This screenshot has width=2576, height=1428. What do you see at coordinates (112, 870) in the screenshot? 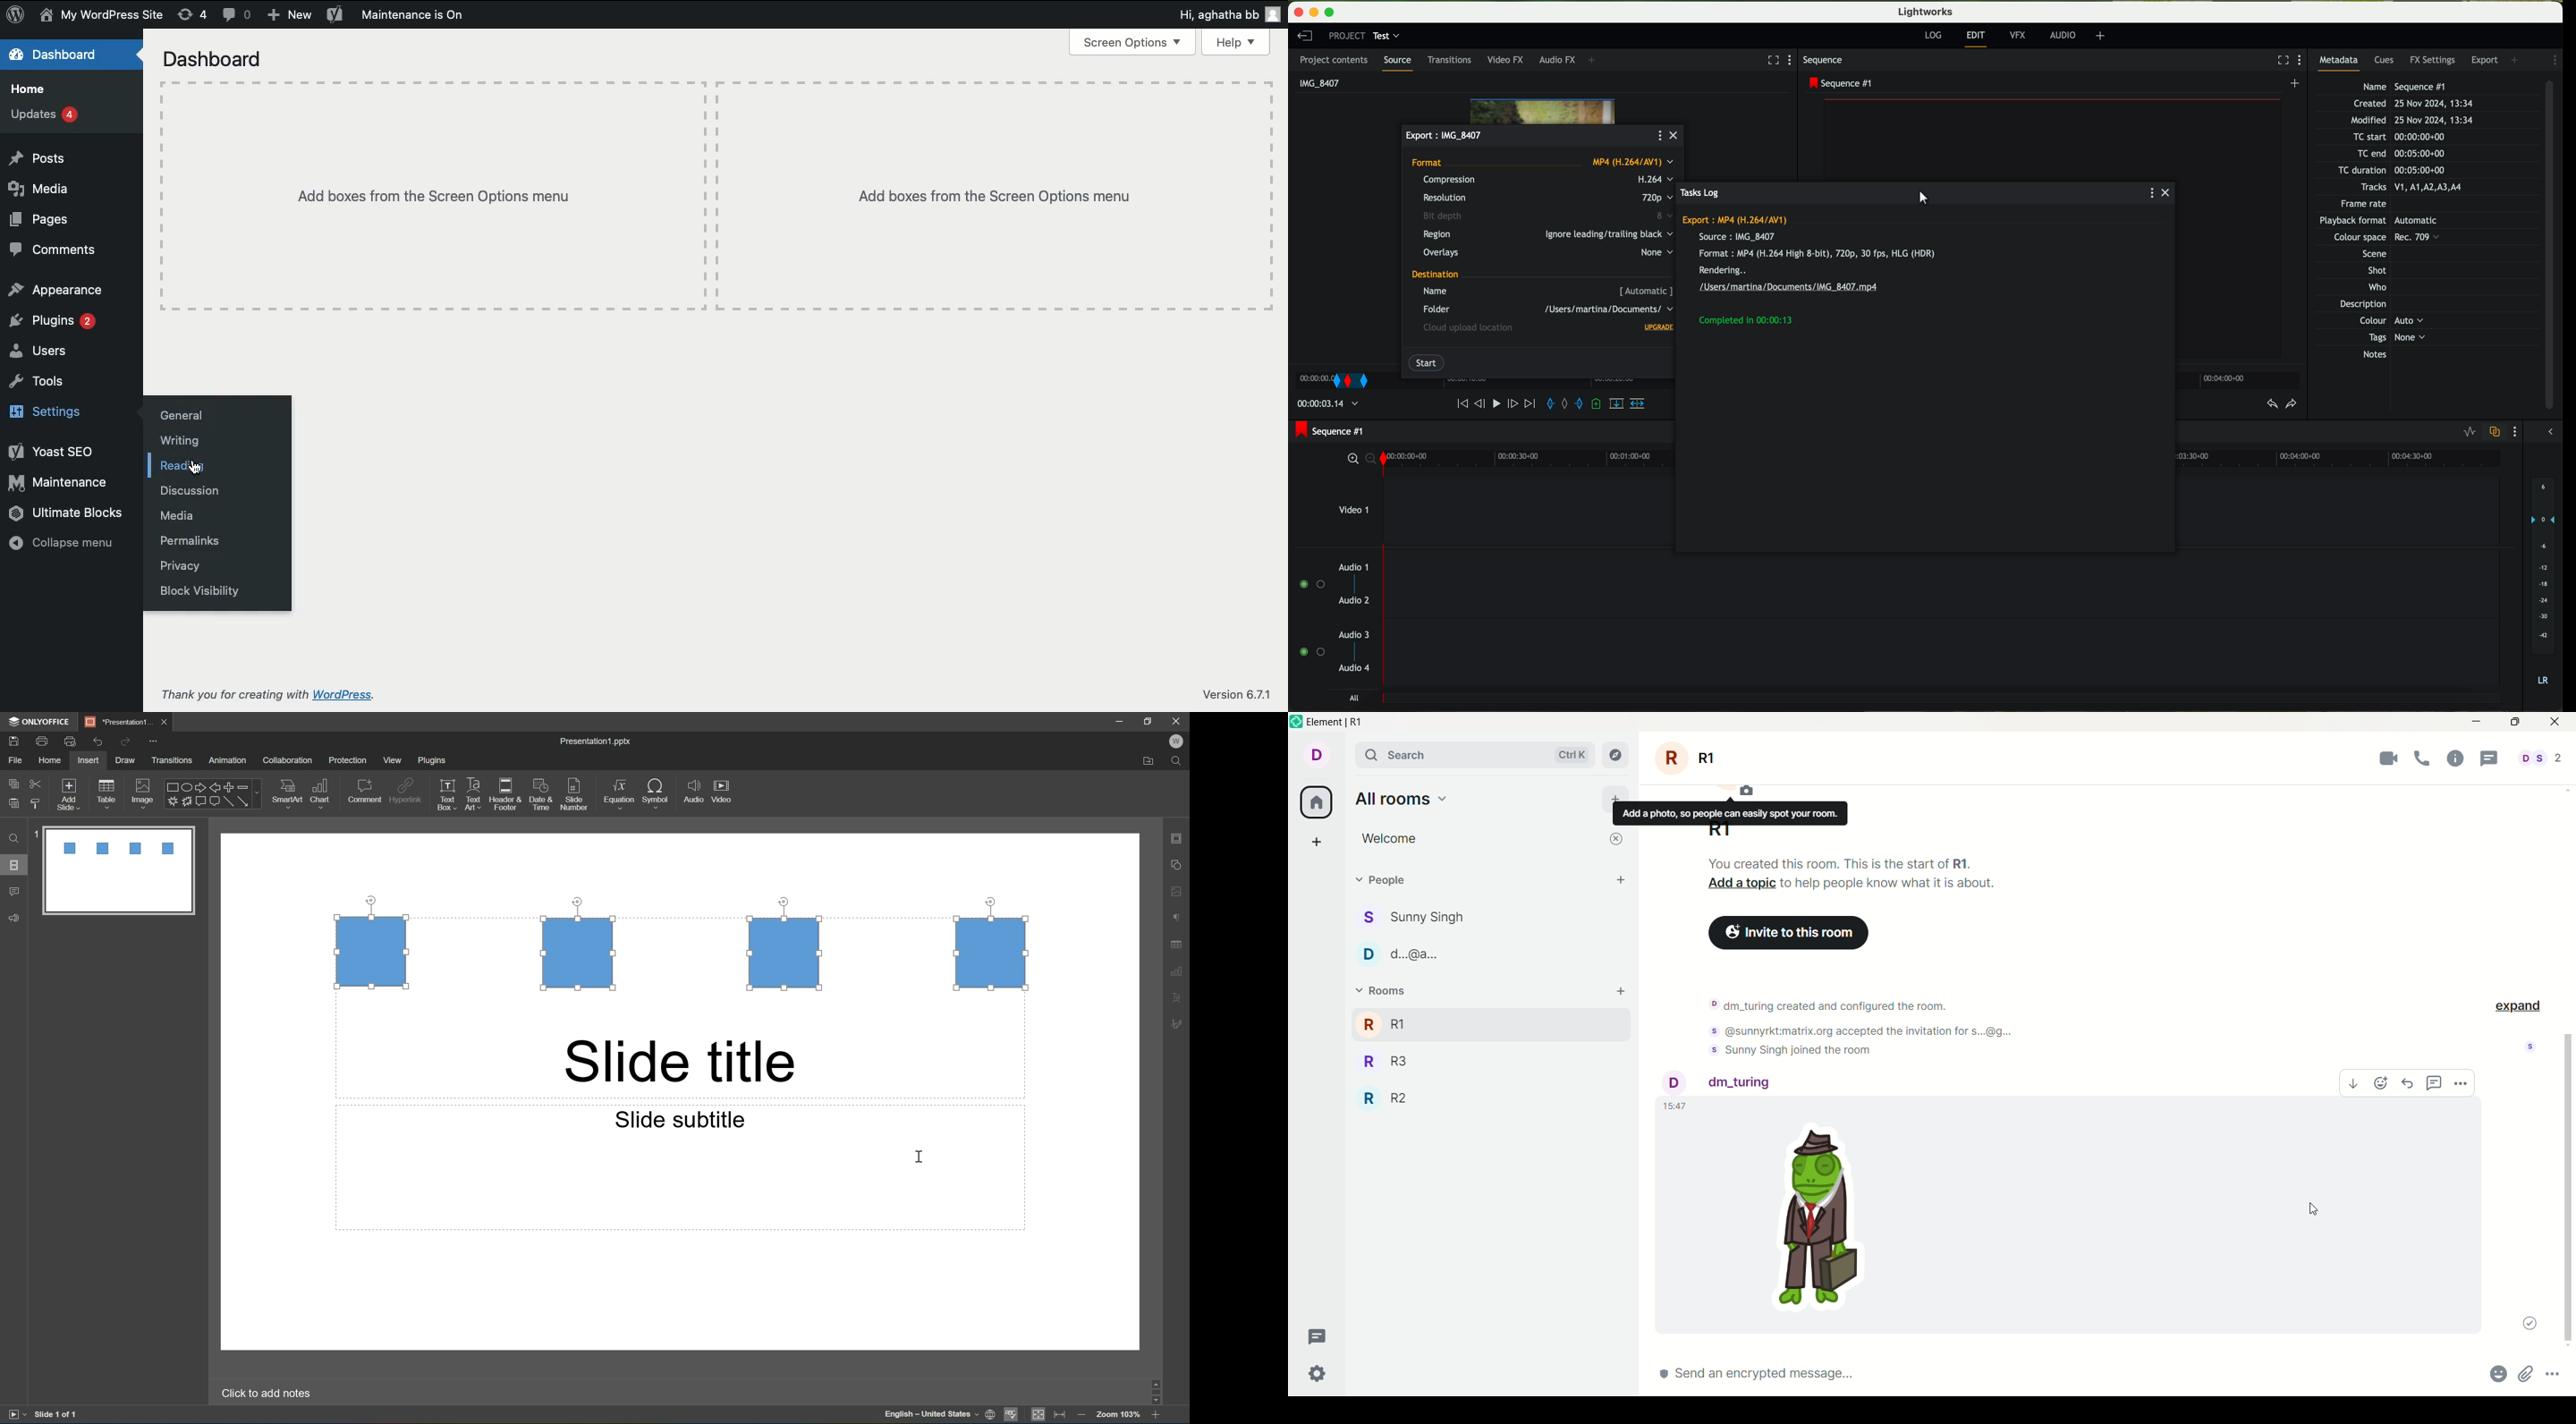
I see `slide 1` at bounding box center [112, 870].